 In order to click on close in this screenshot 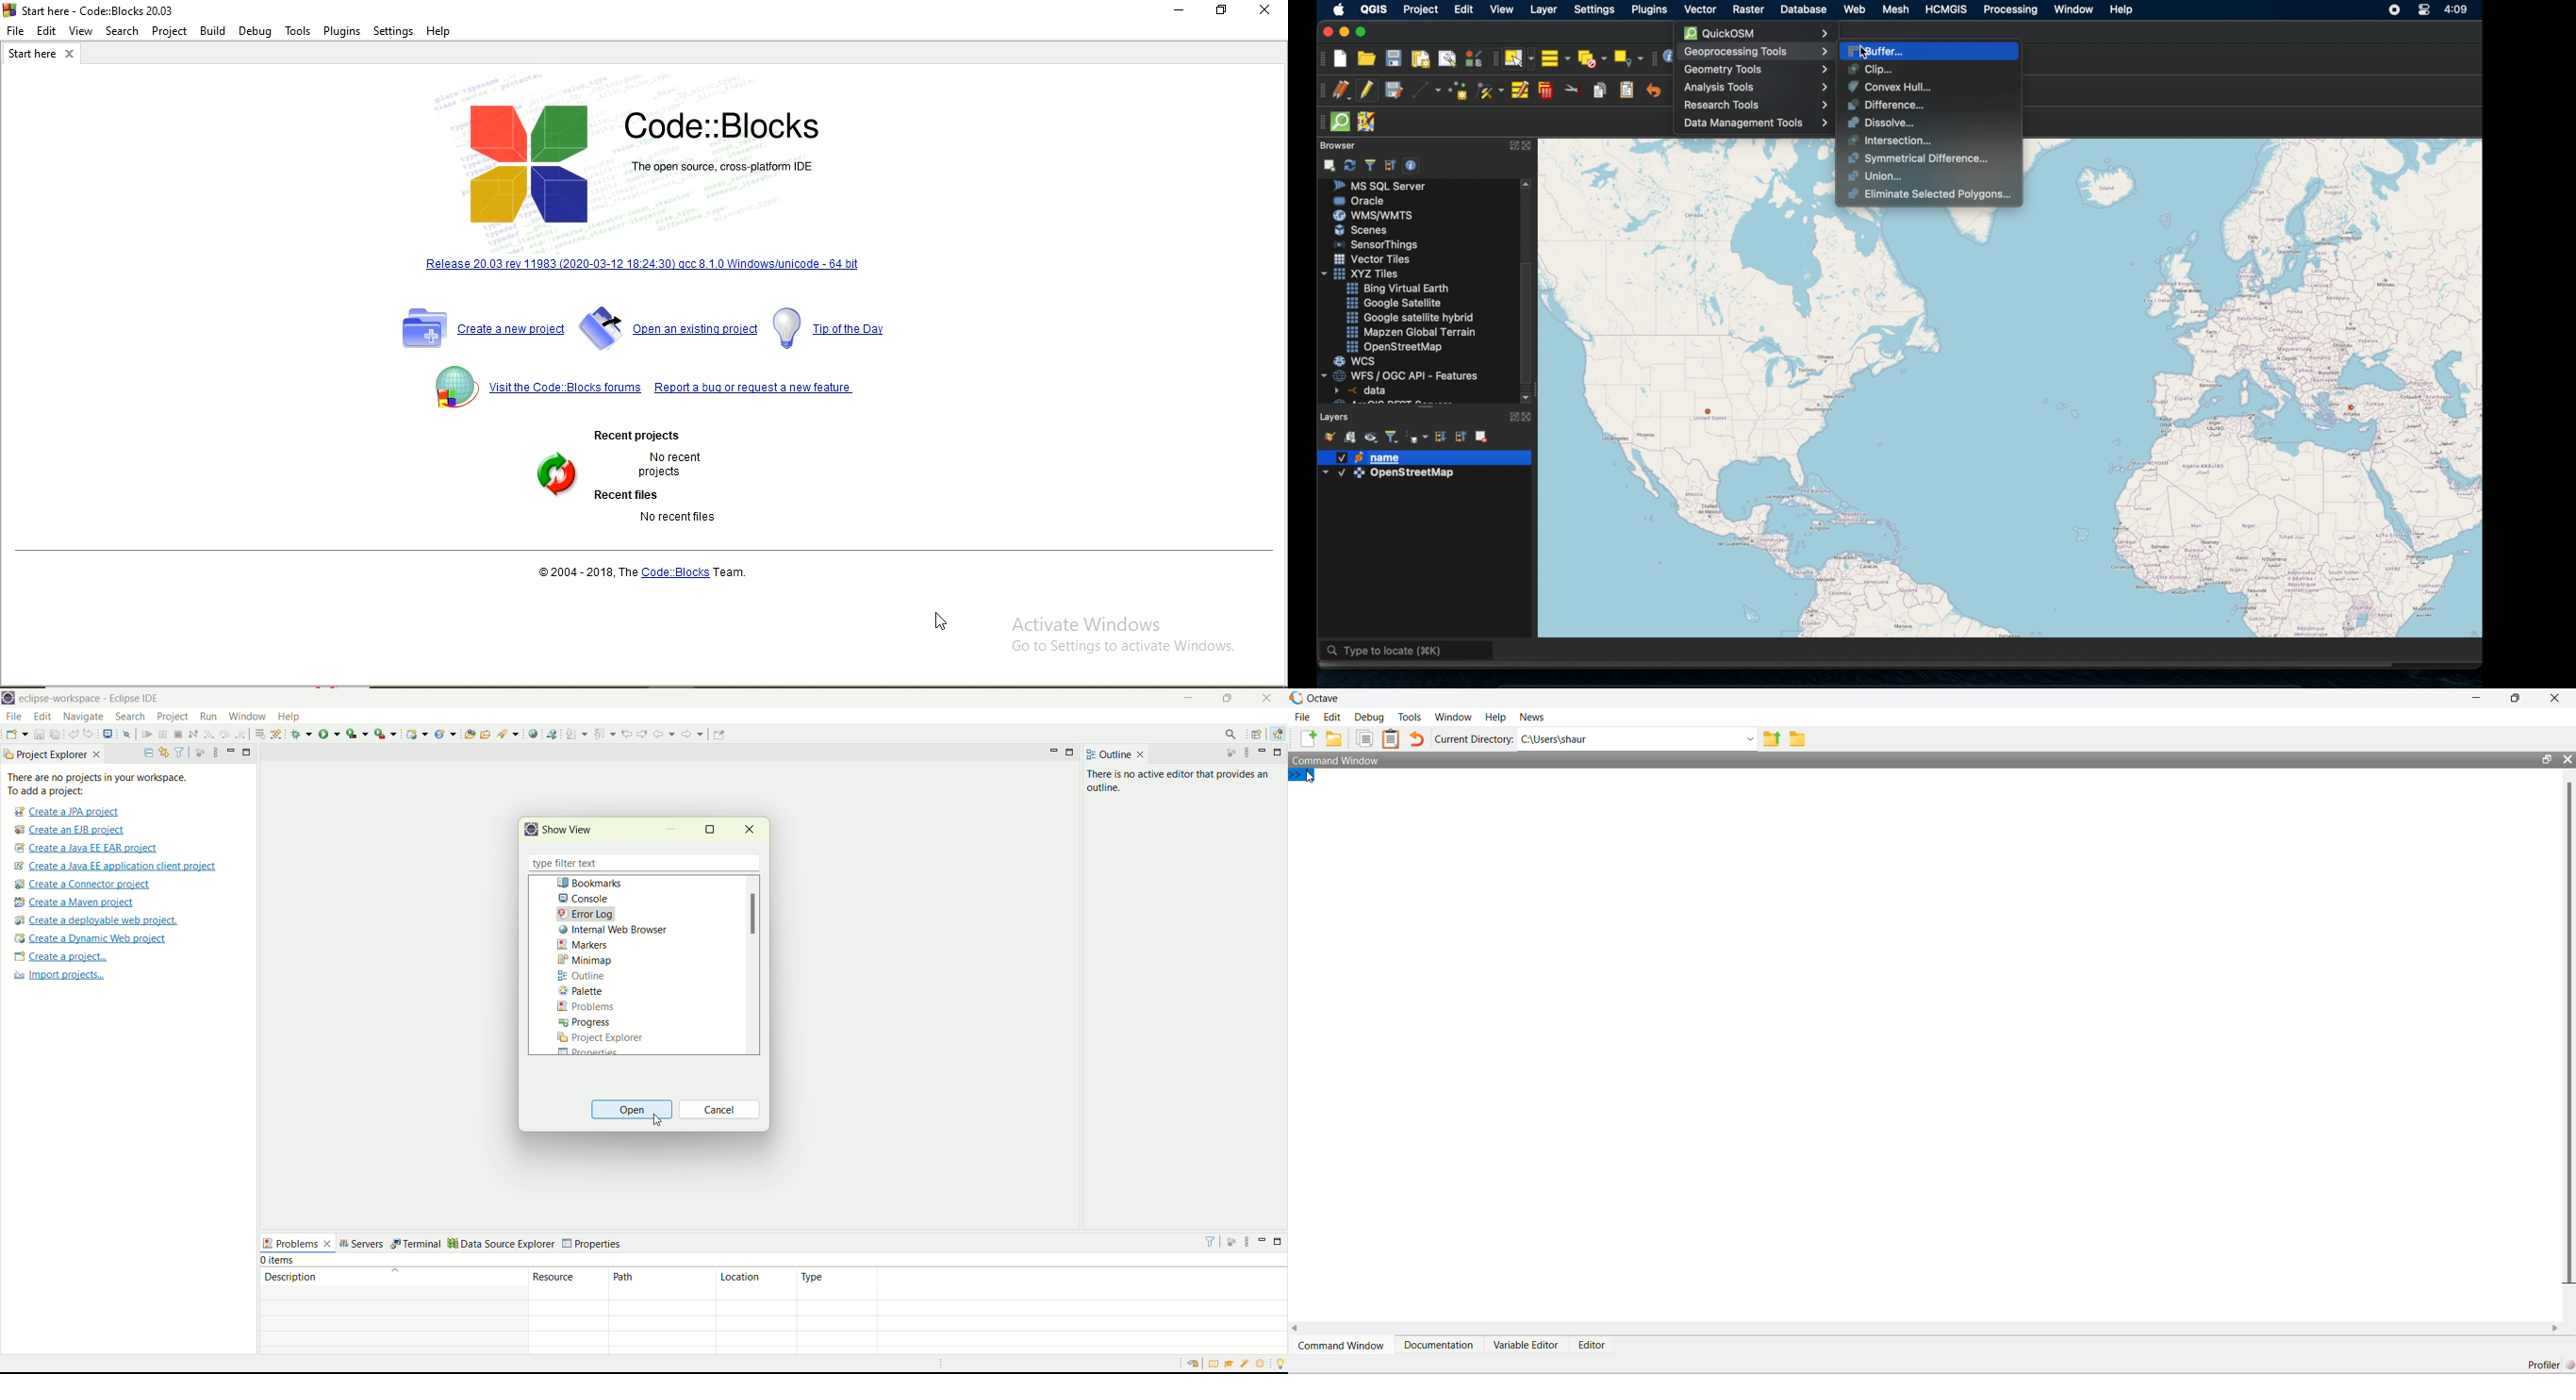, I will do `click(1530, 147)`.